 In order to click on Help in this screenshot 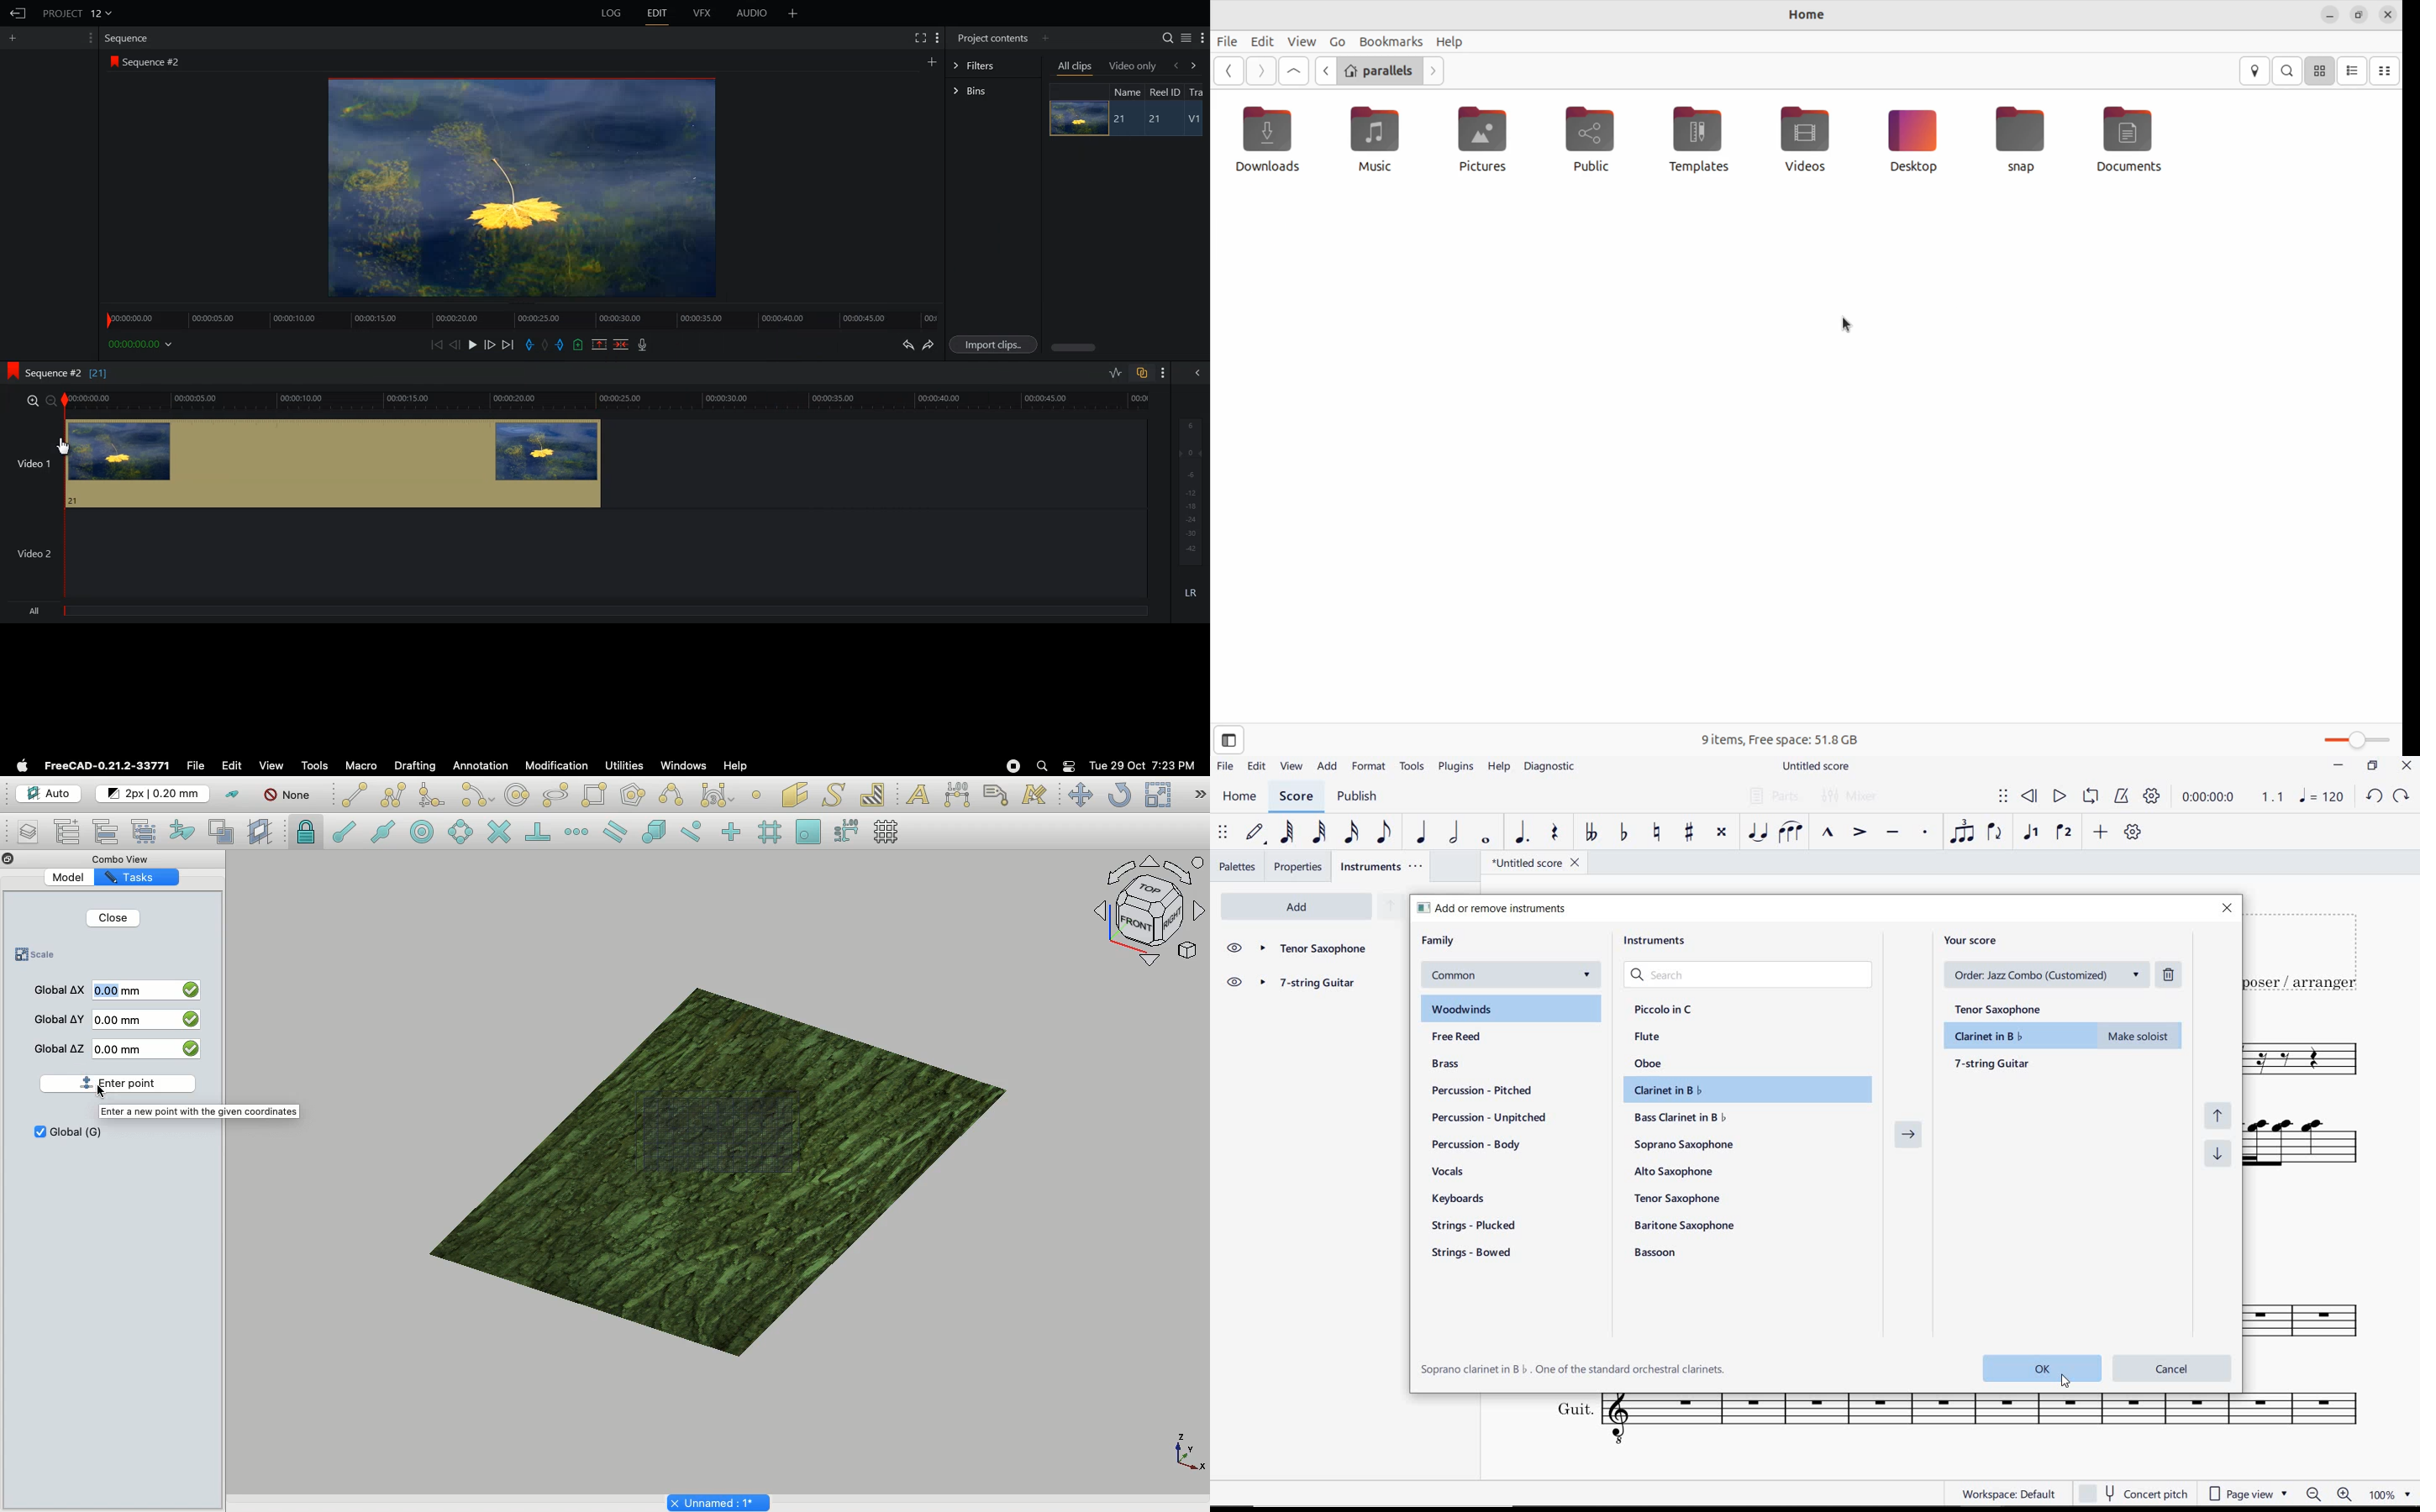, I will do `click(1449, 41)`.